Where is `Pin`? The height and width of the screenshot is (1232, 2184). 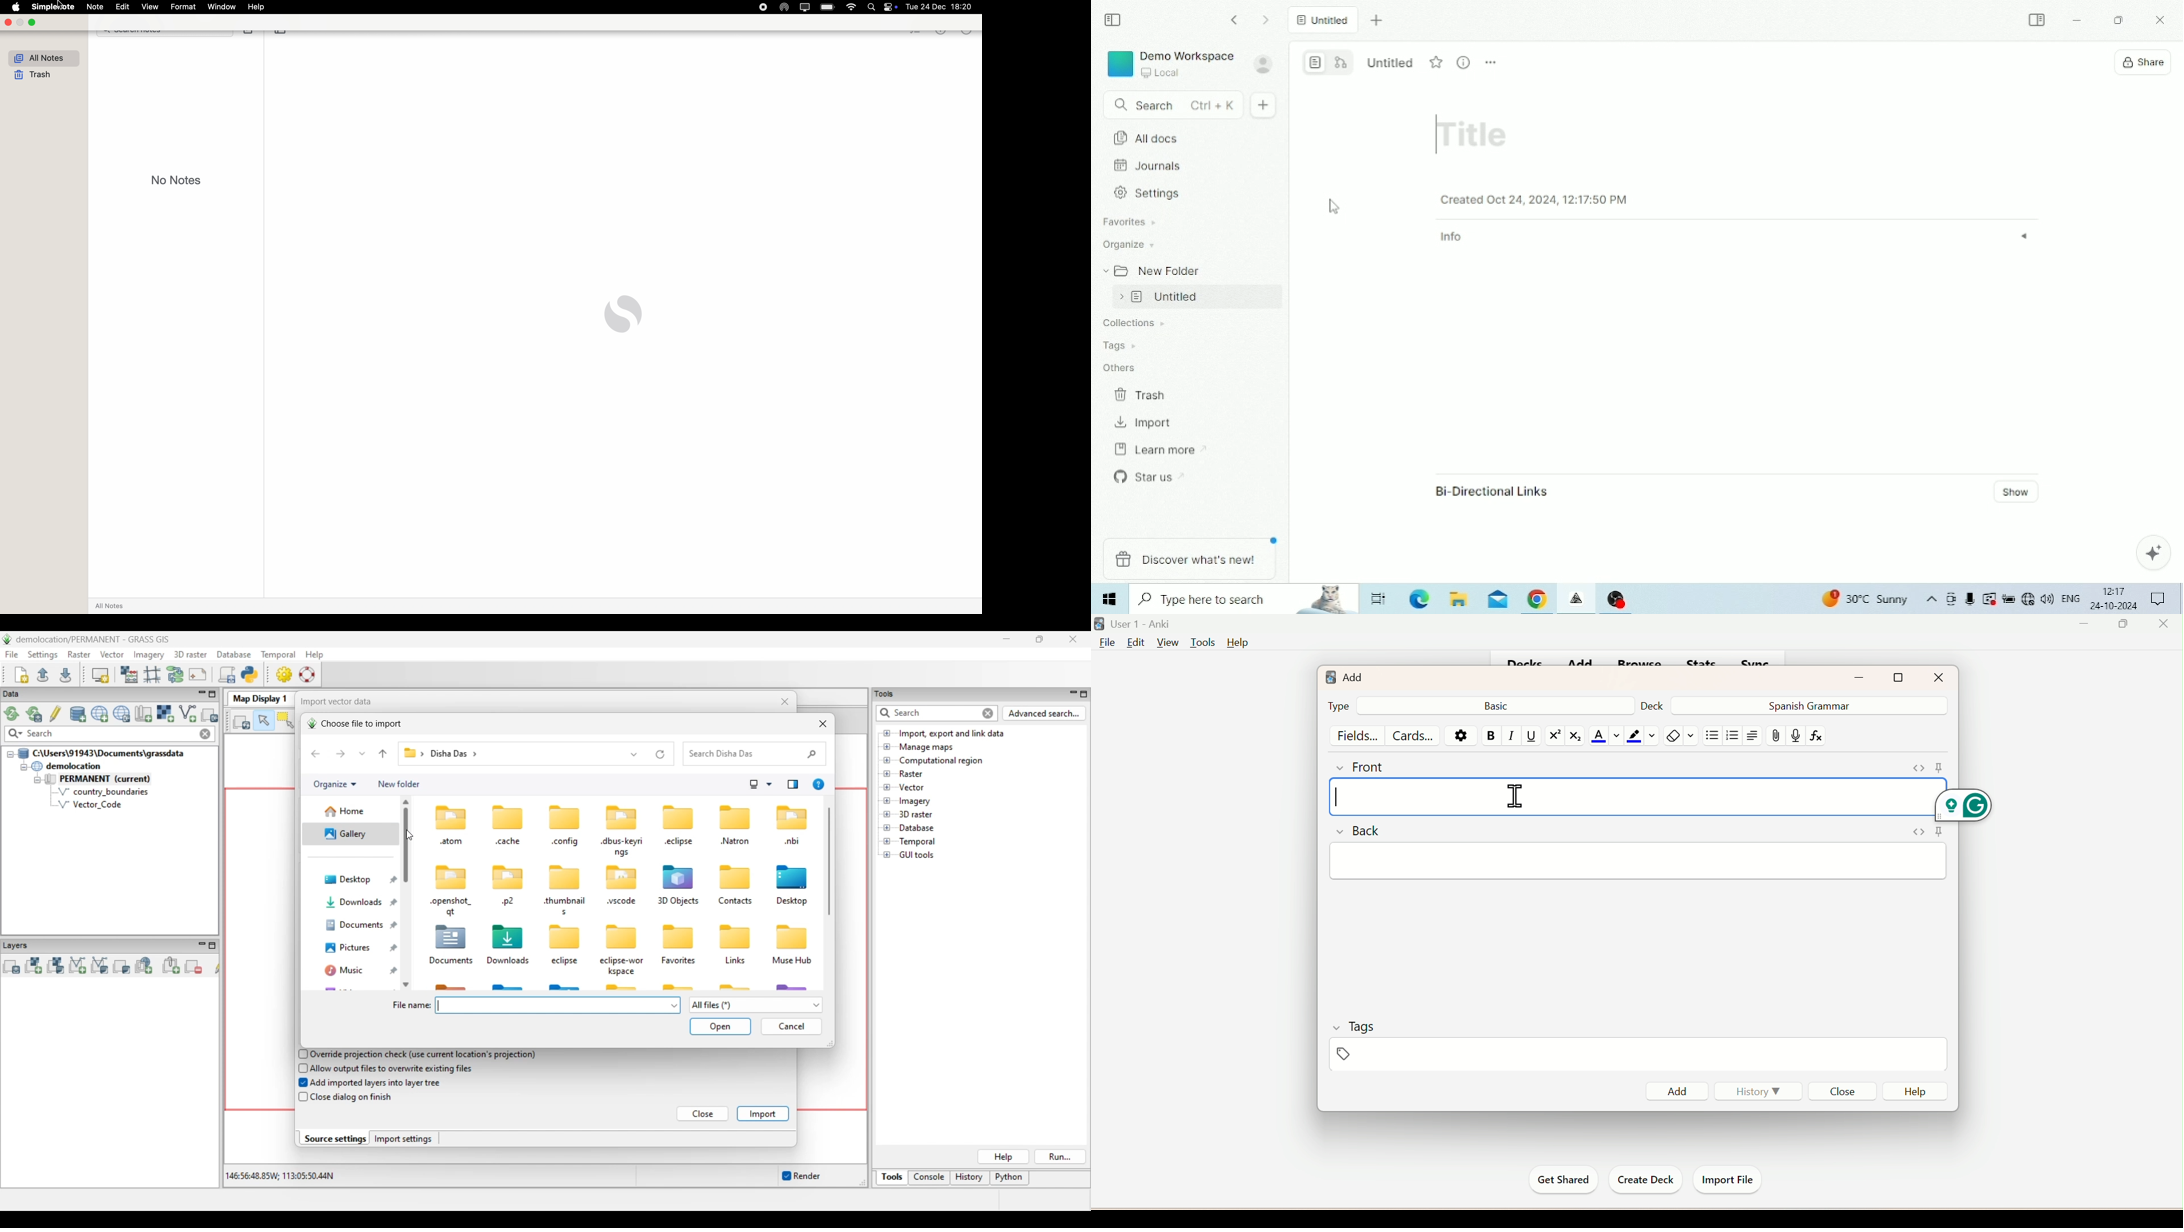 Pin is located at coordinates (1923, 766).